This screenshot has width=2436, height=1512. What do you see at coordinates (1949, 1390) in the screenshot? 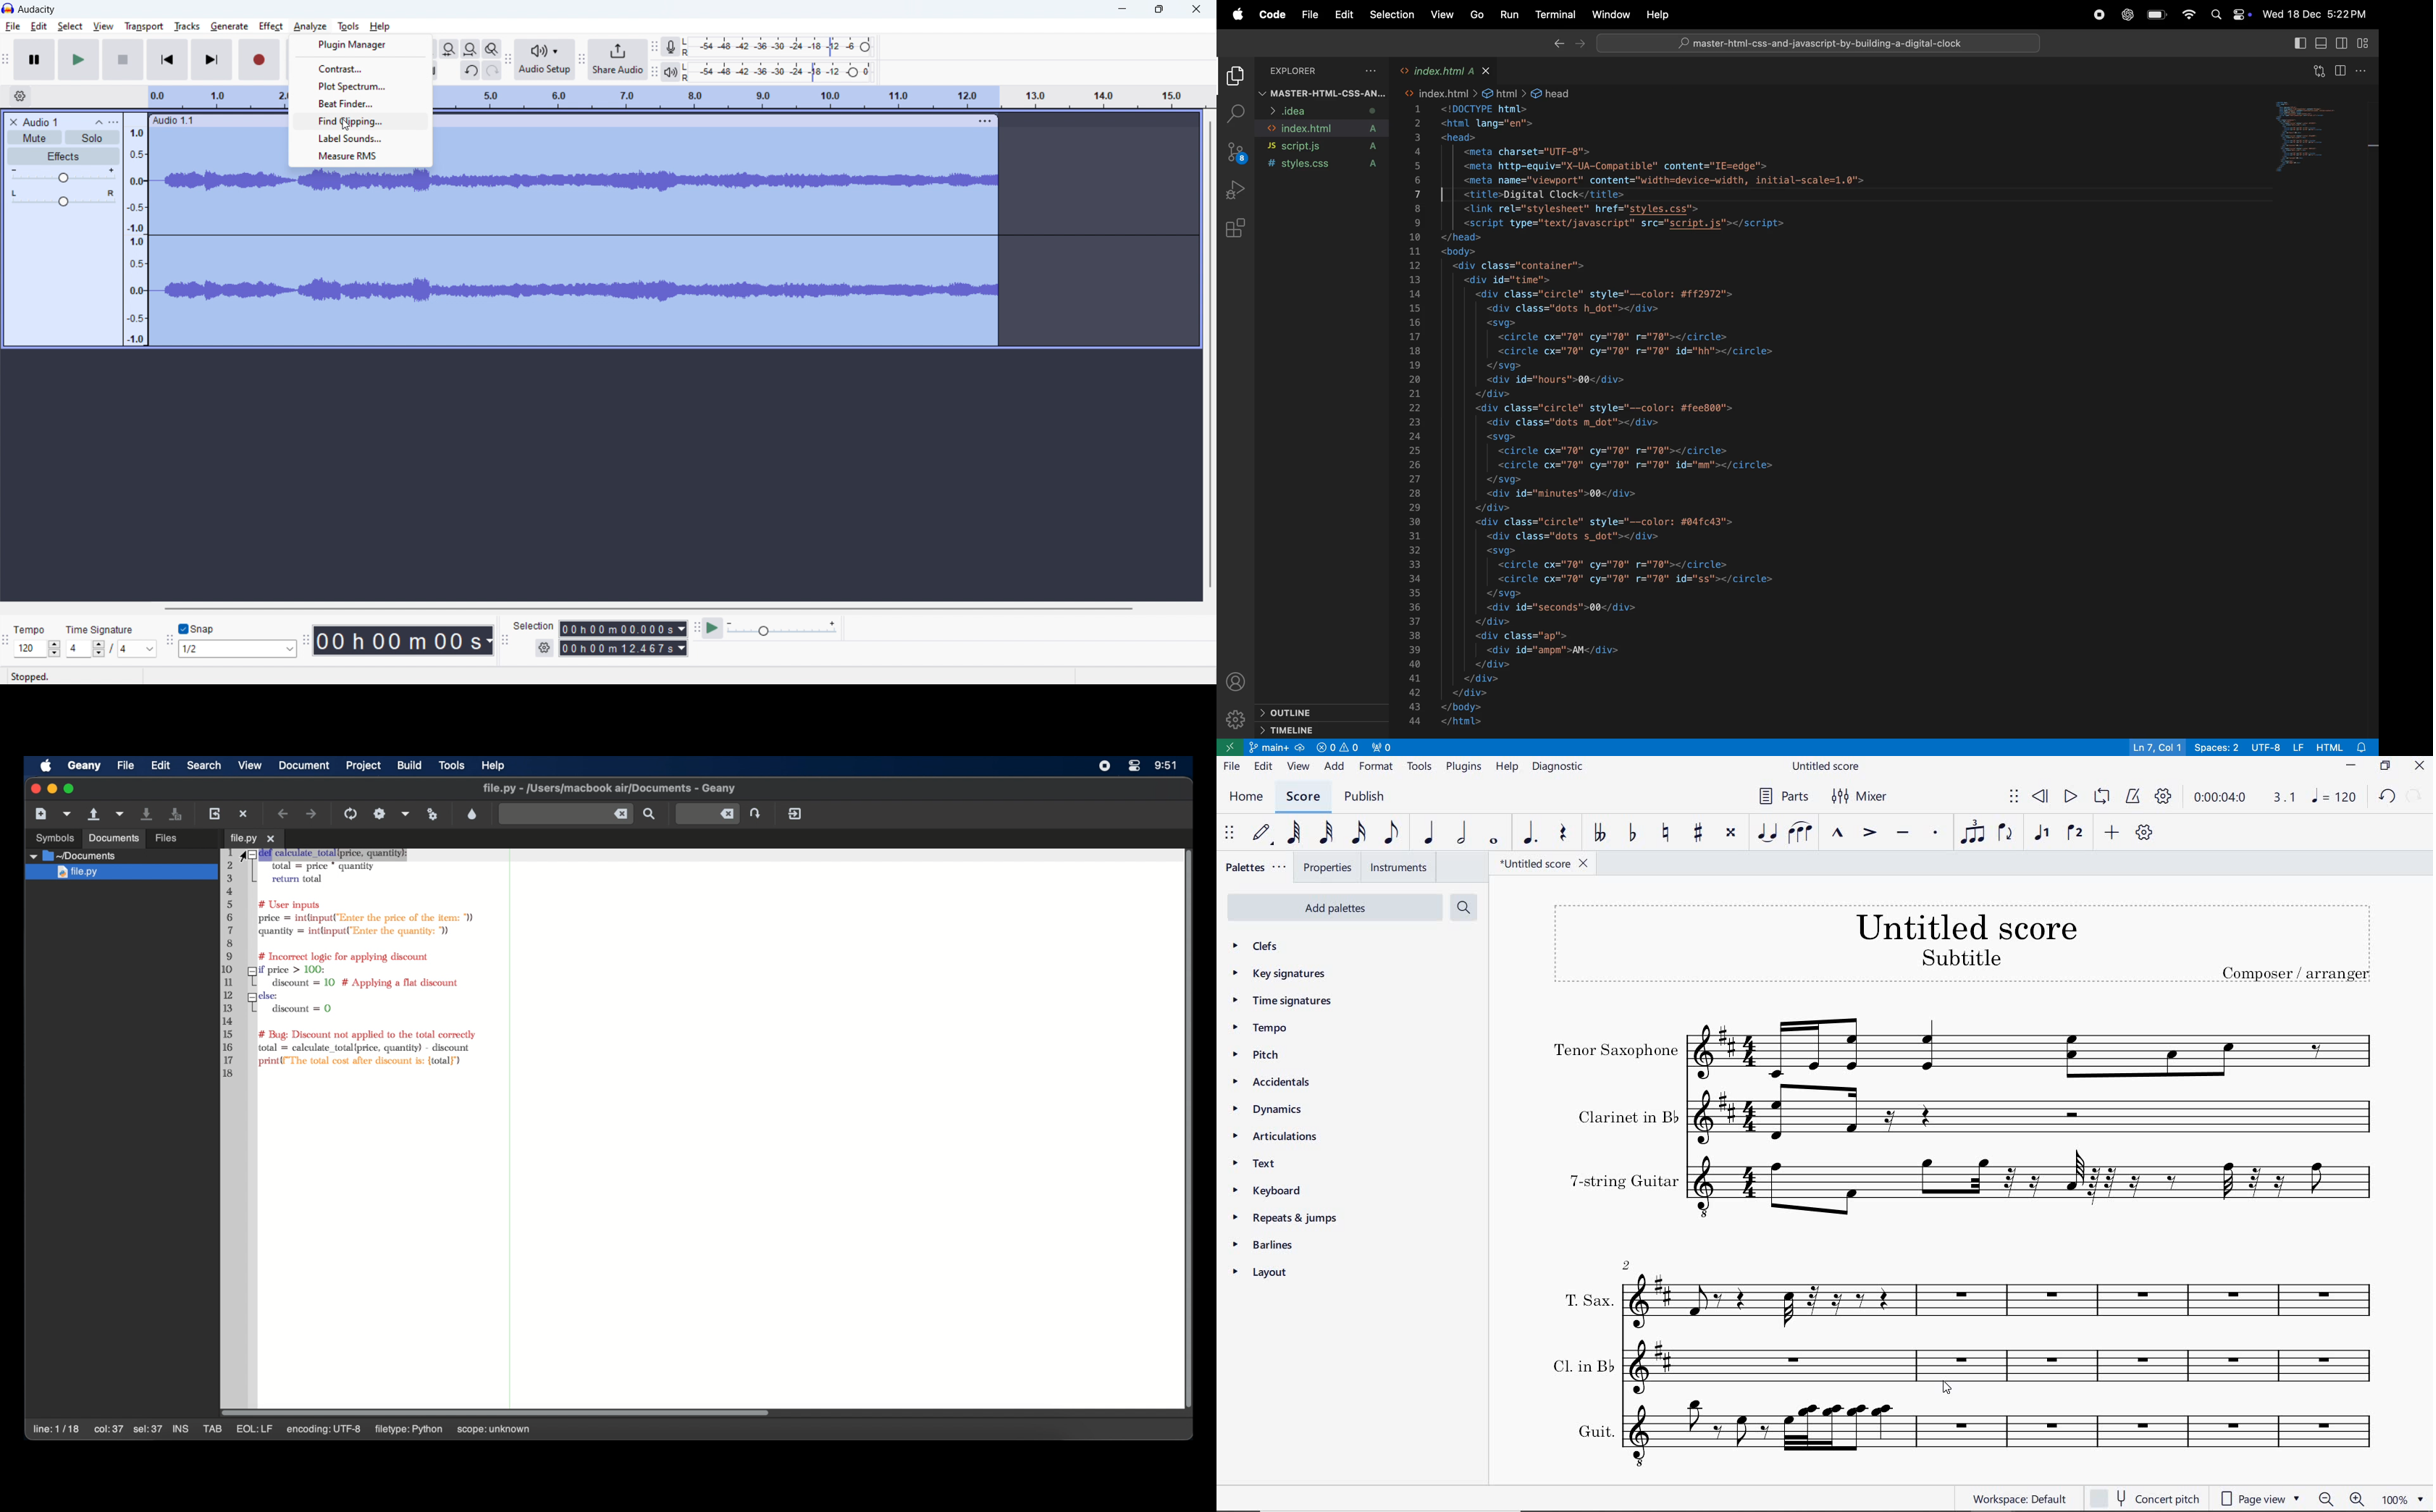
I see `CURSOR` at bounding box center [1949, 1390].